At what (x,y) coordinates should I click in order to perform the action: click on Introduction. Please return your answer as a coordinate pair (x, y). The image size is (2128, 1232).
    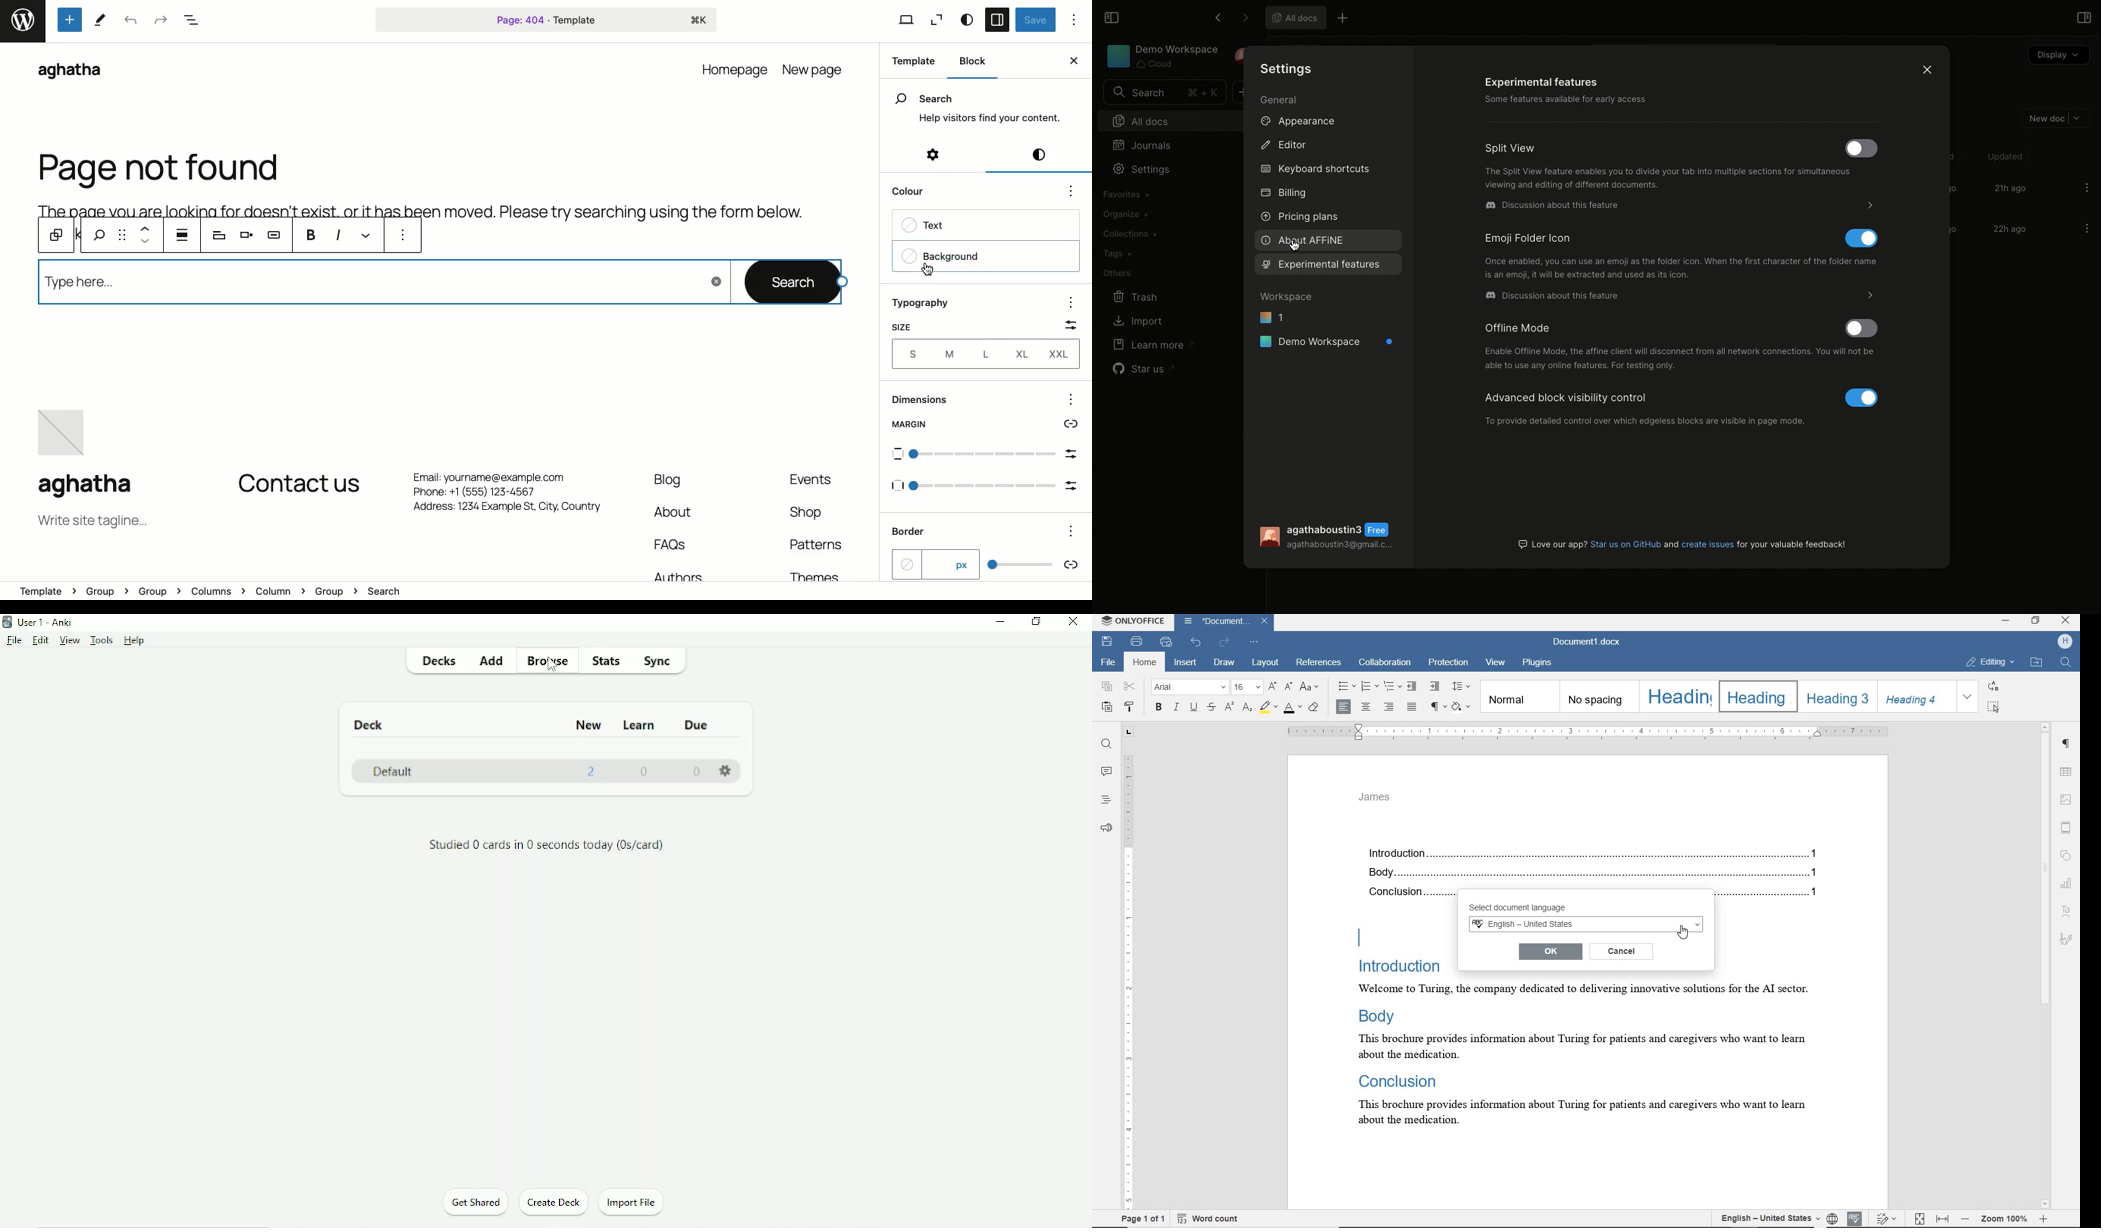
    Looking at the image, I should click on (1394, 966).